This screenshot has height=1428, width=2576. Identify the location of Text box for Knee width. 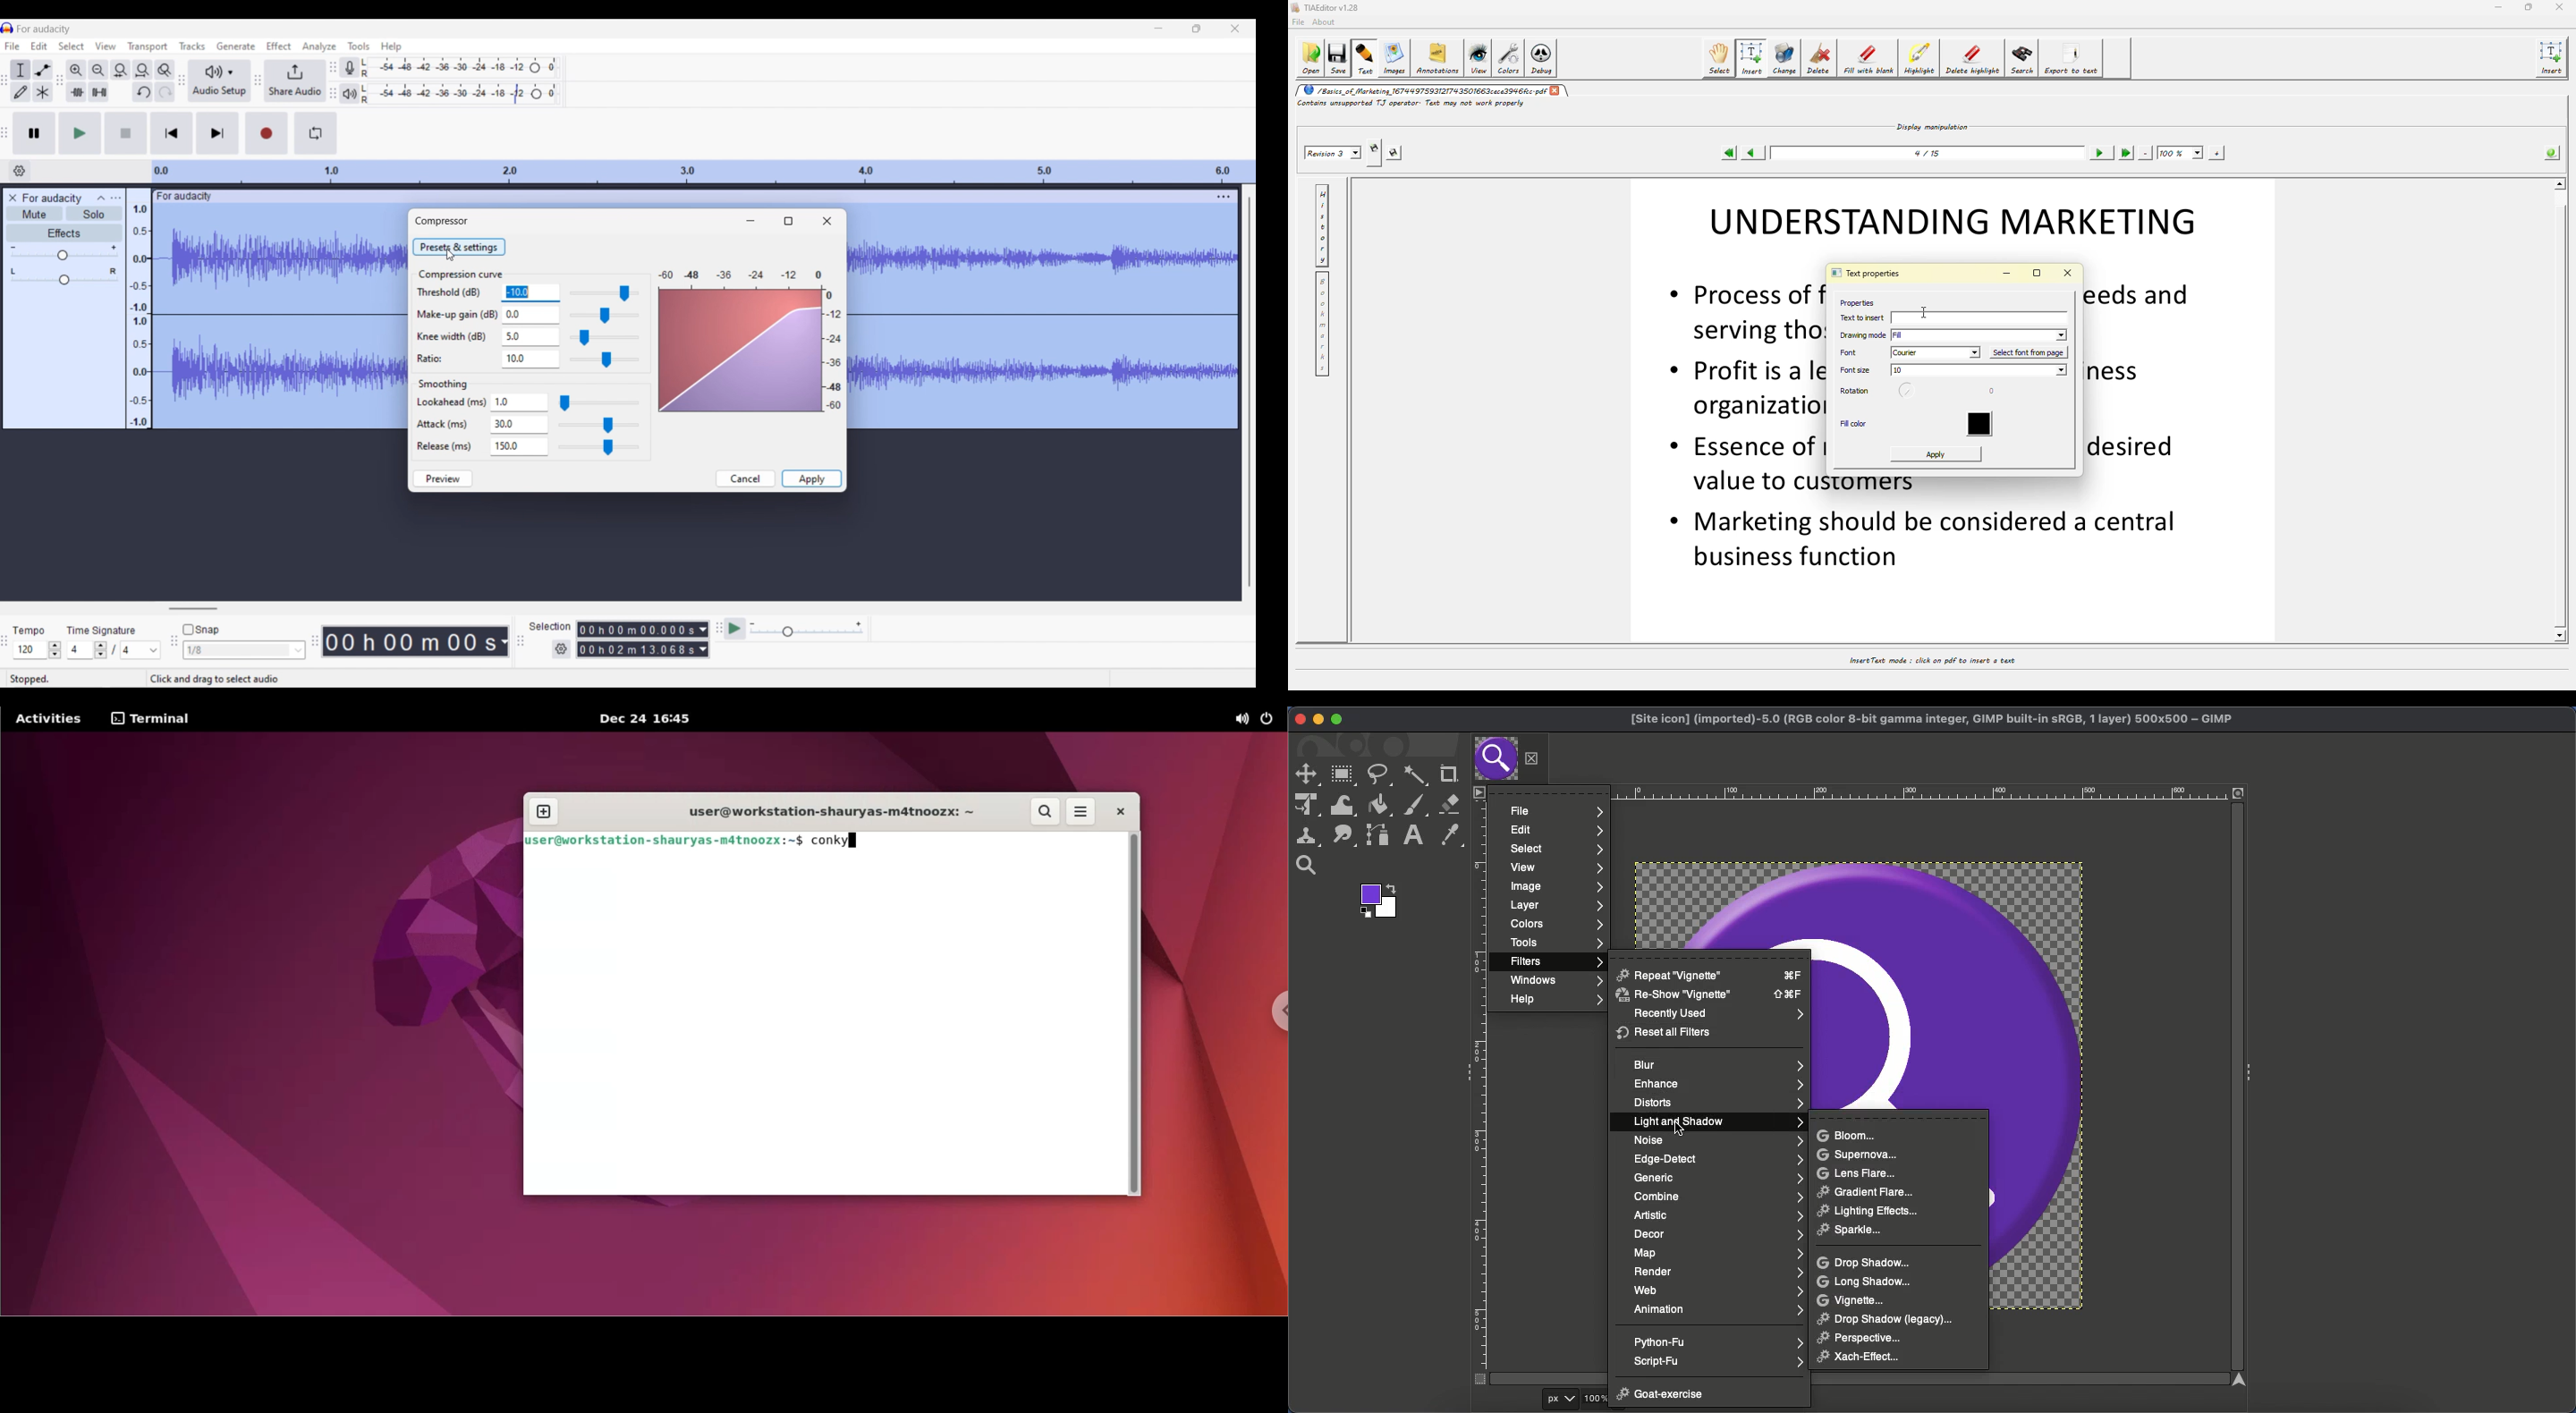
(529, 338).